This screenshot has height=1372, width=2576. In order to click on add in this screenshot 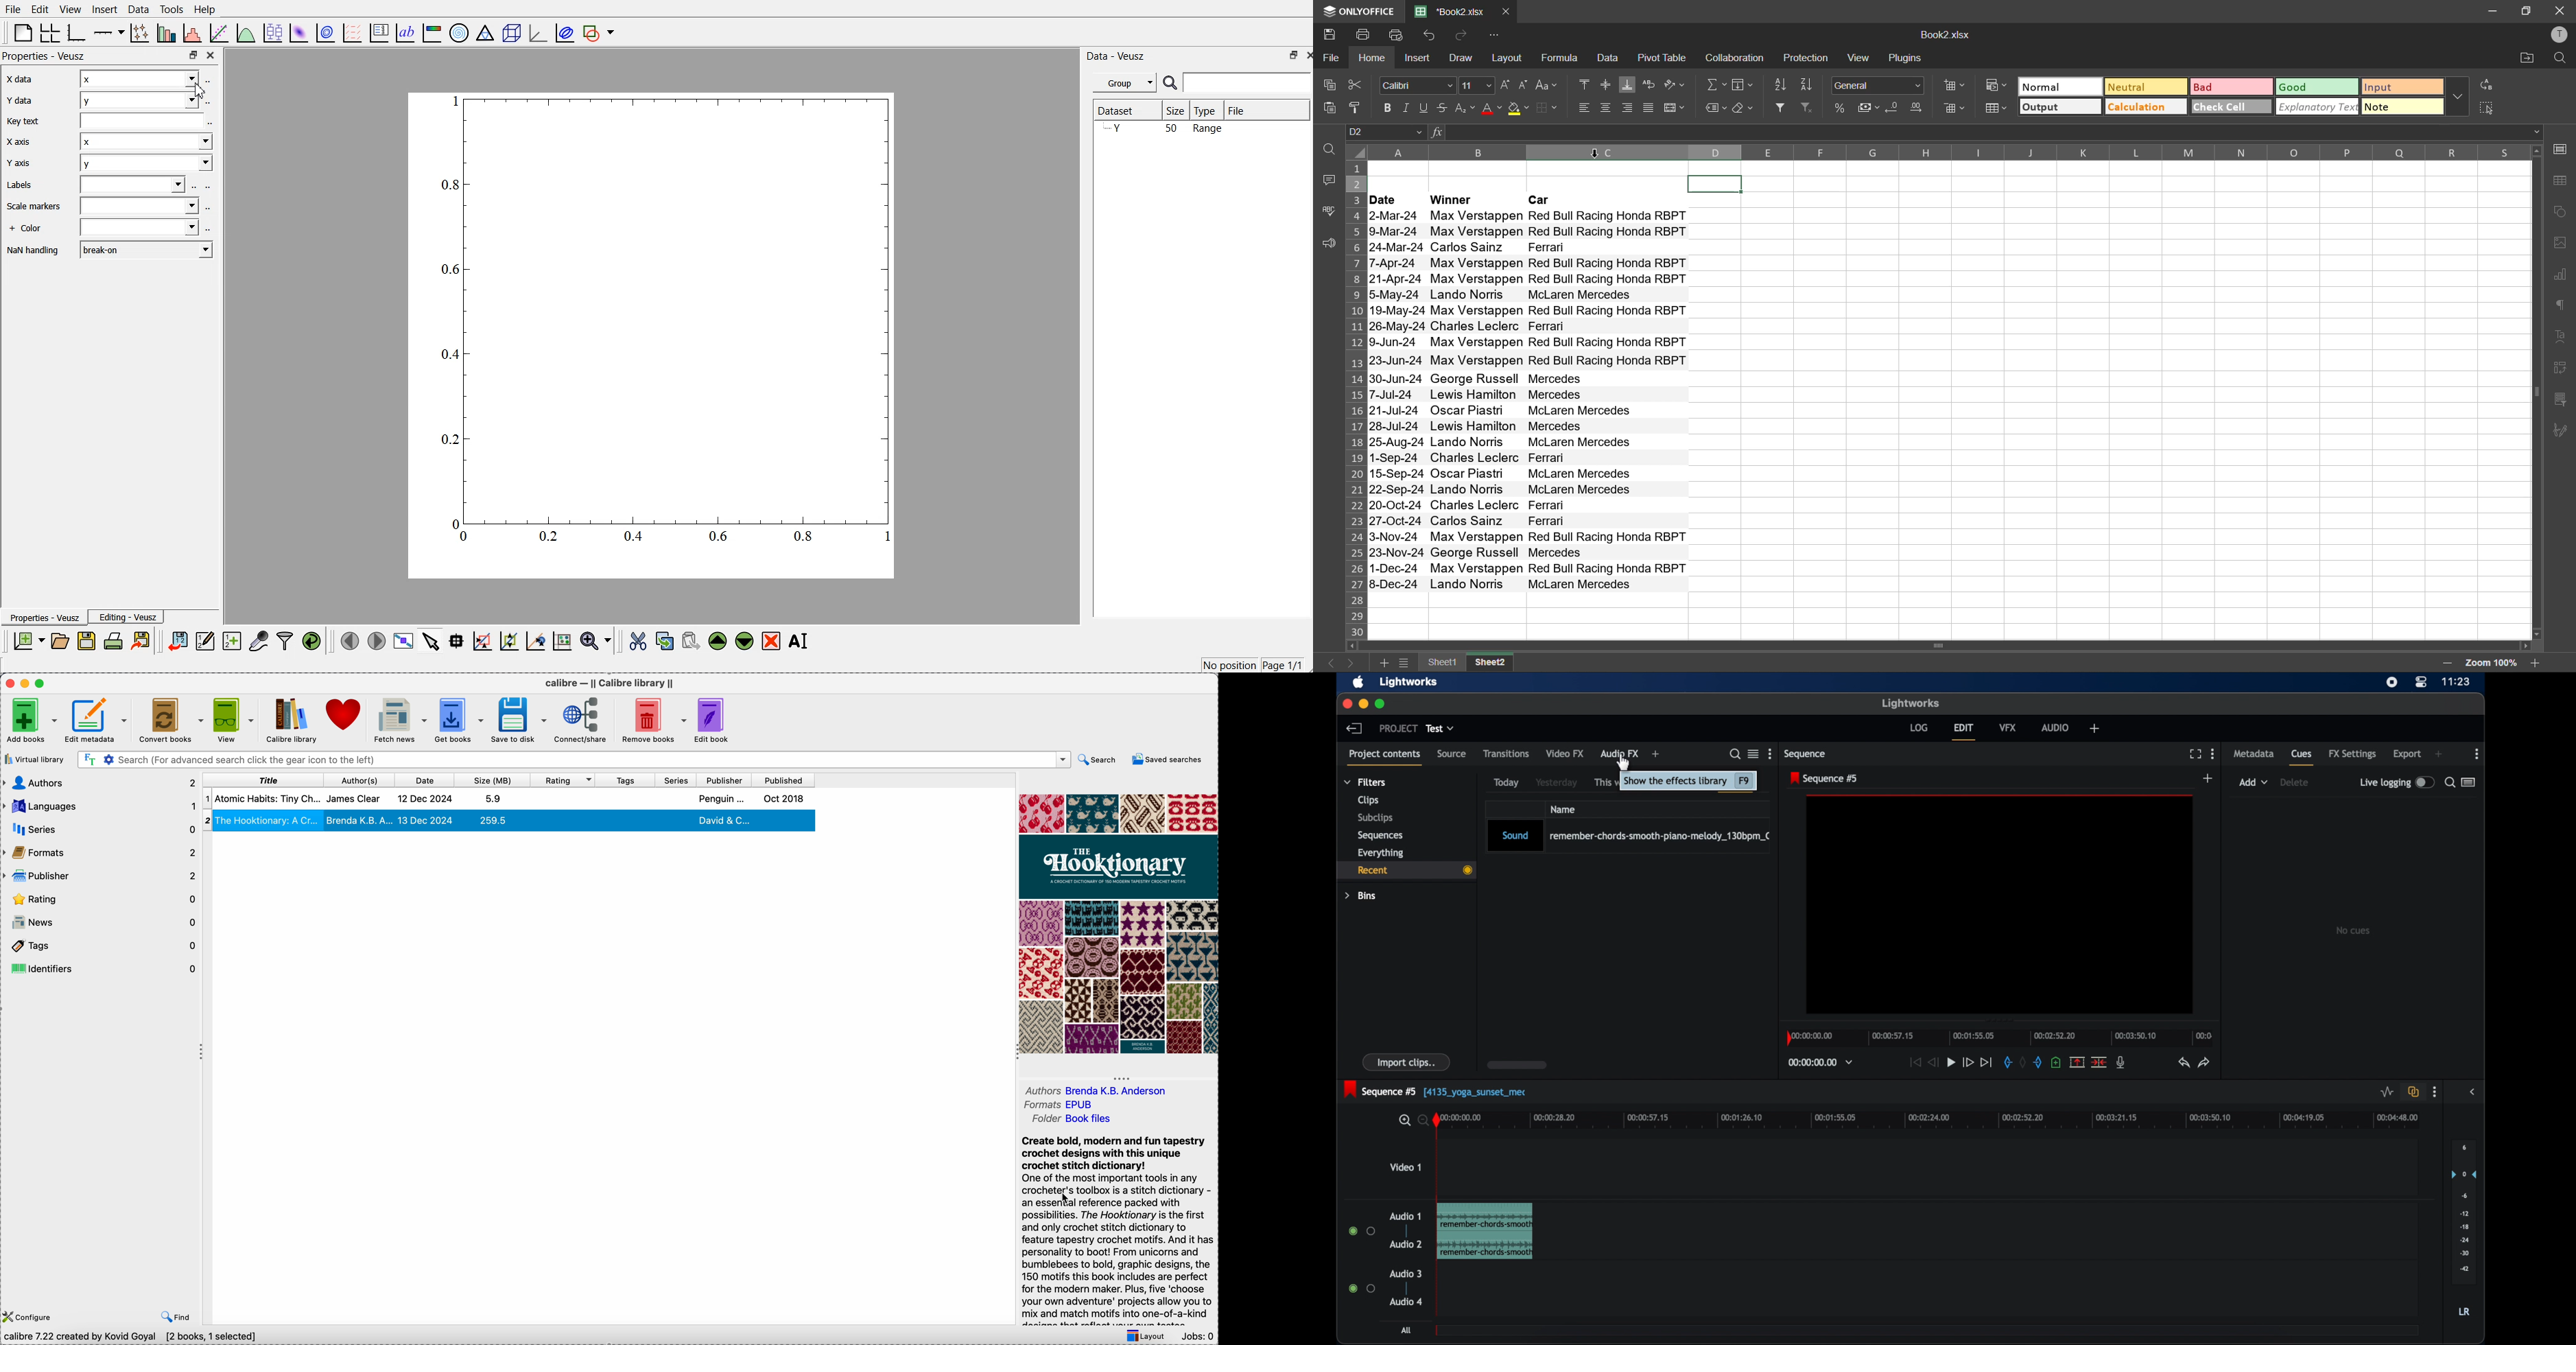, I will do `click(1656, 754)`.